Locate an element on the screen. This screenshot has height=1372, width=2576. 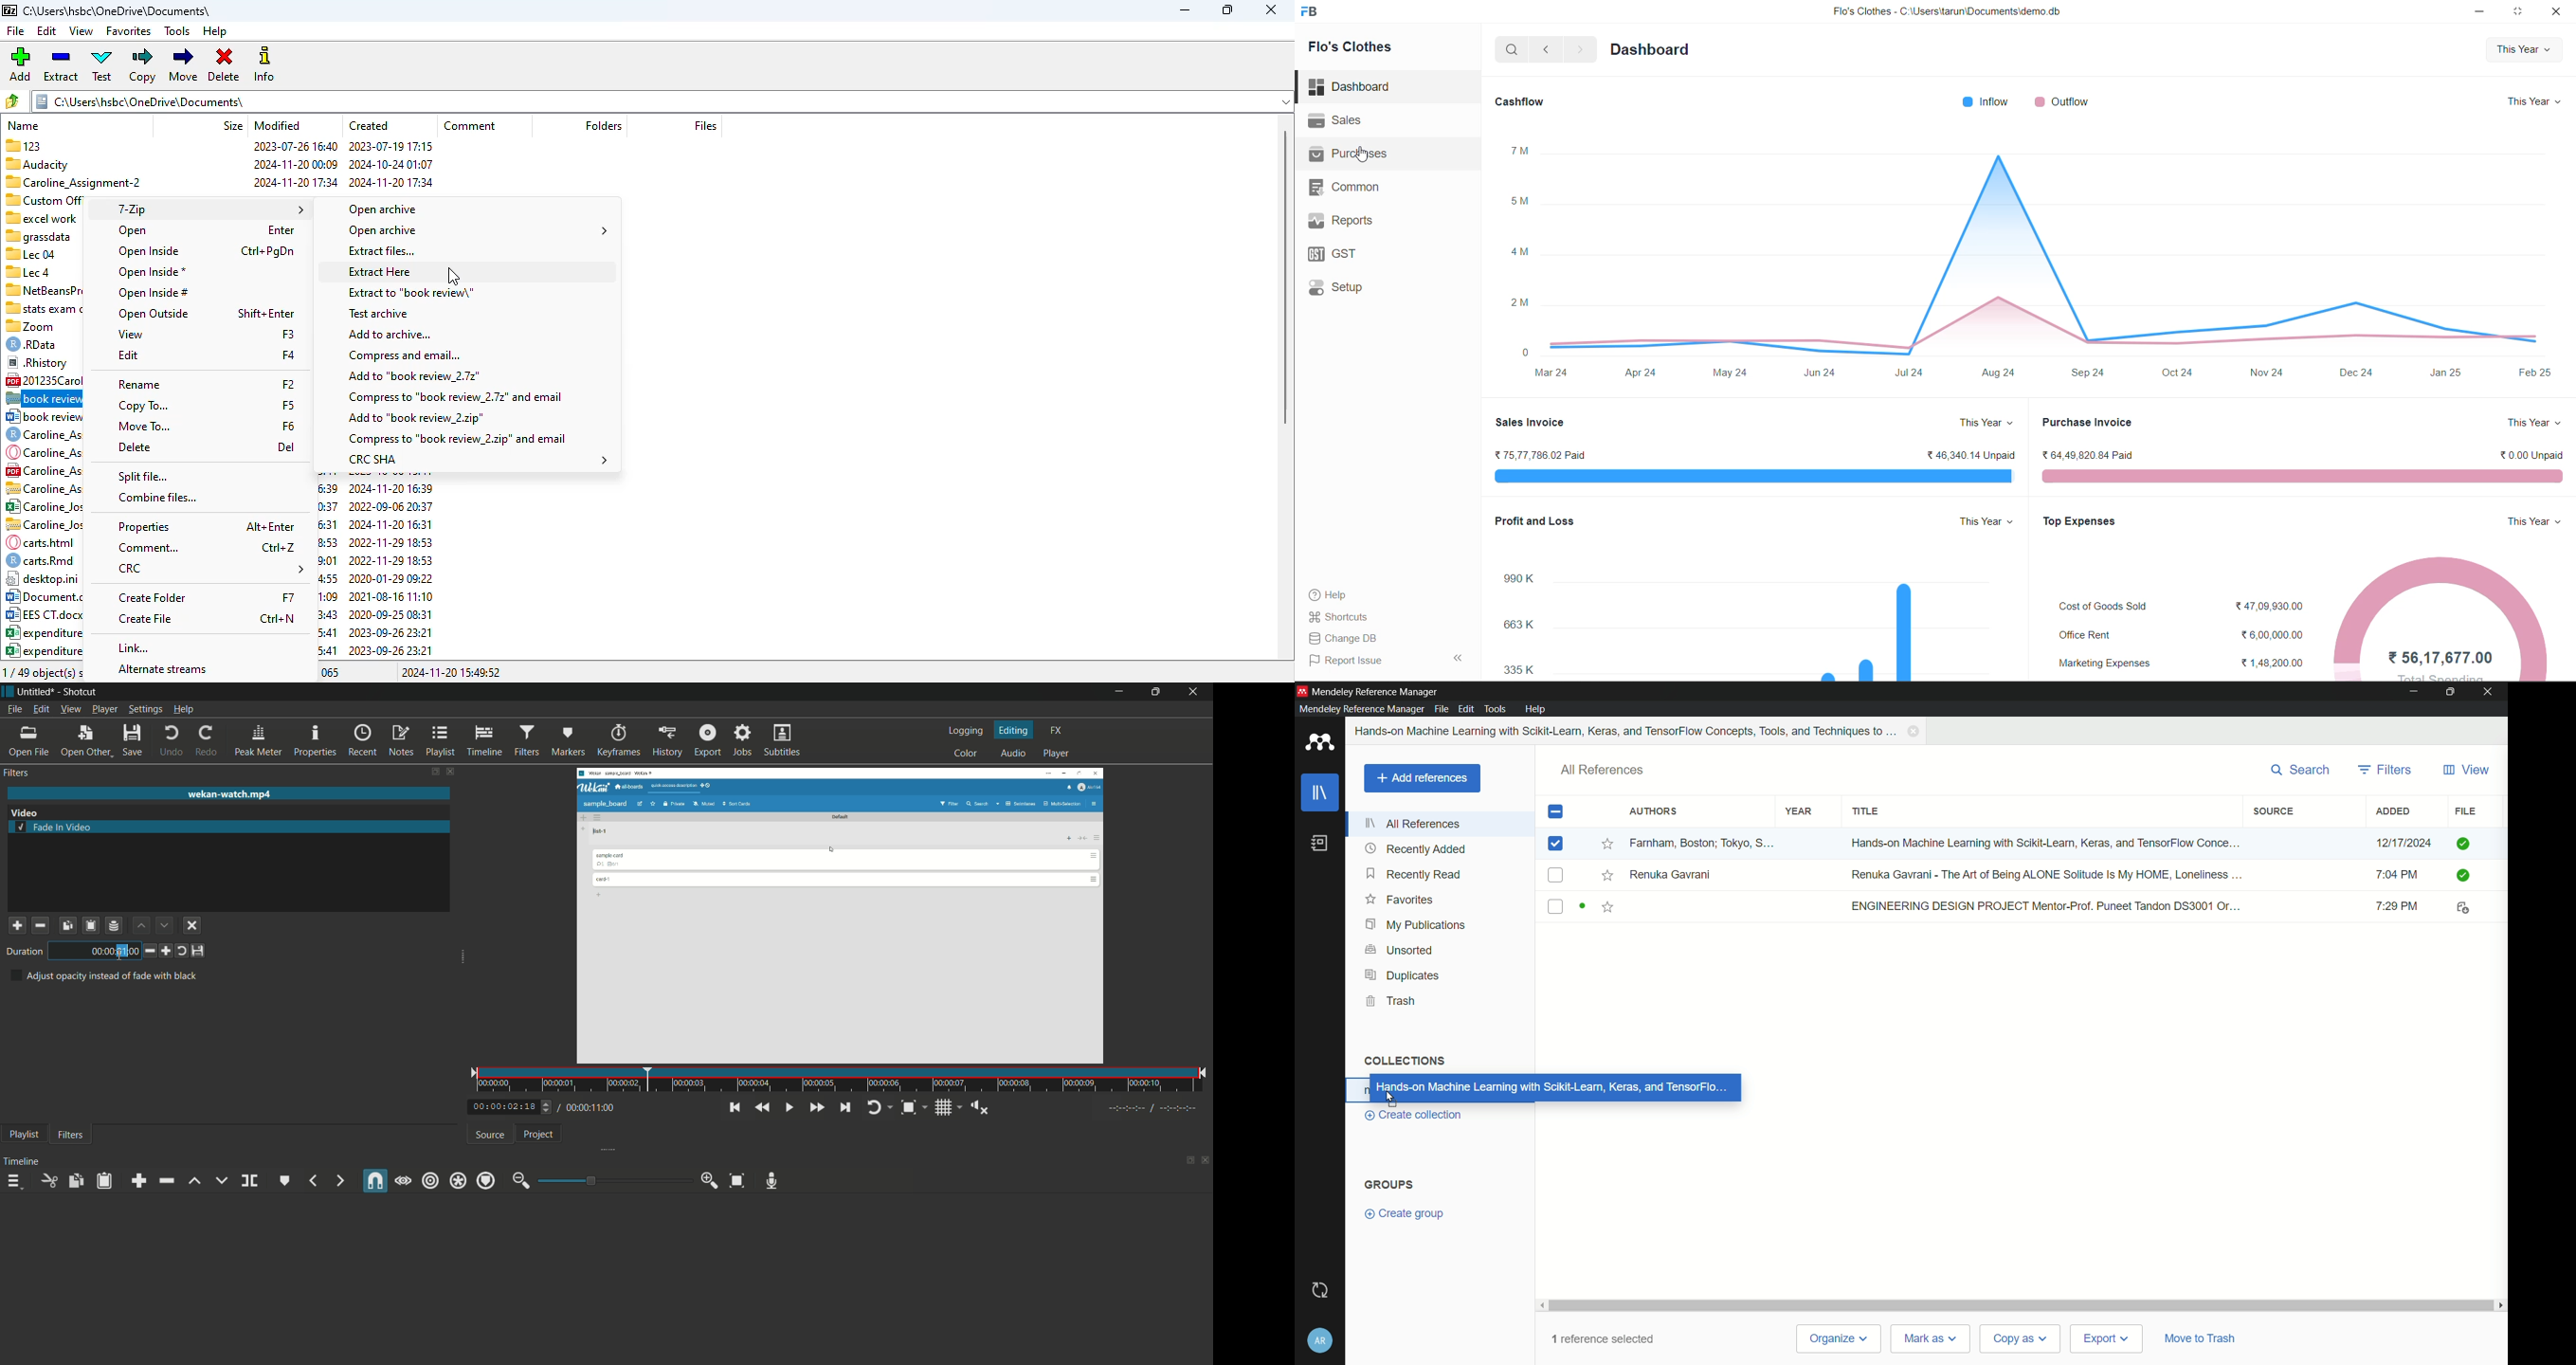
ripple delete is located at coordinates (166, 1182).